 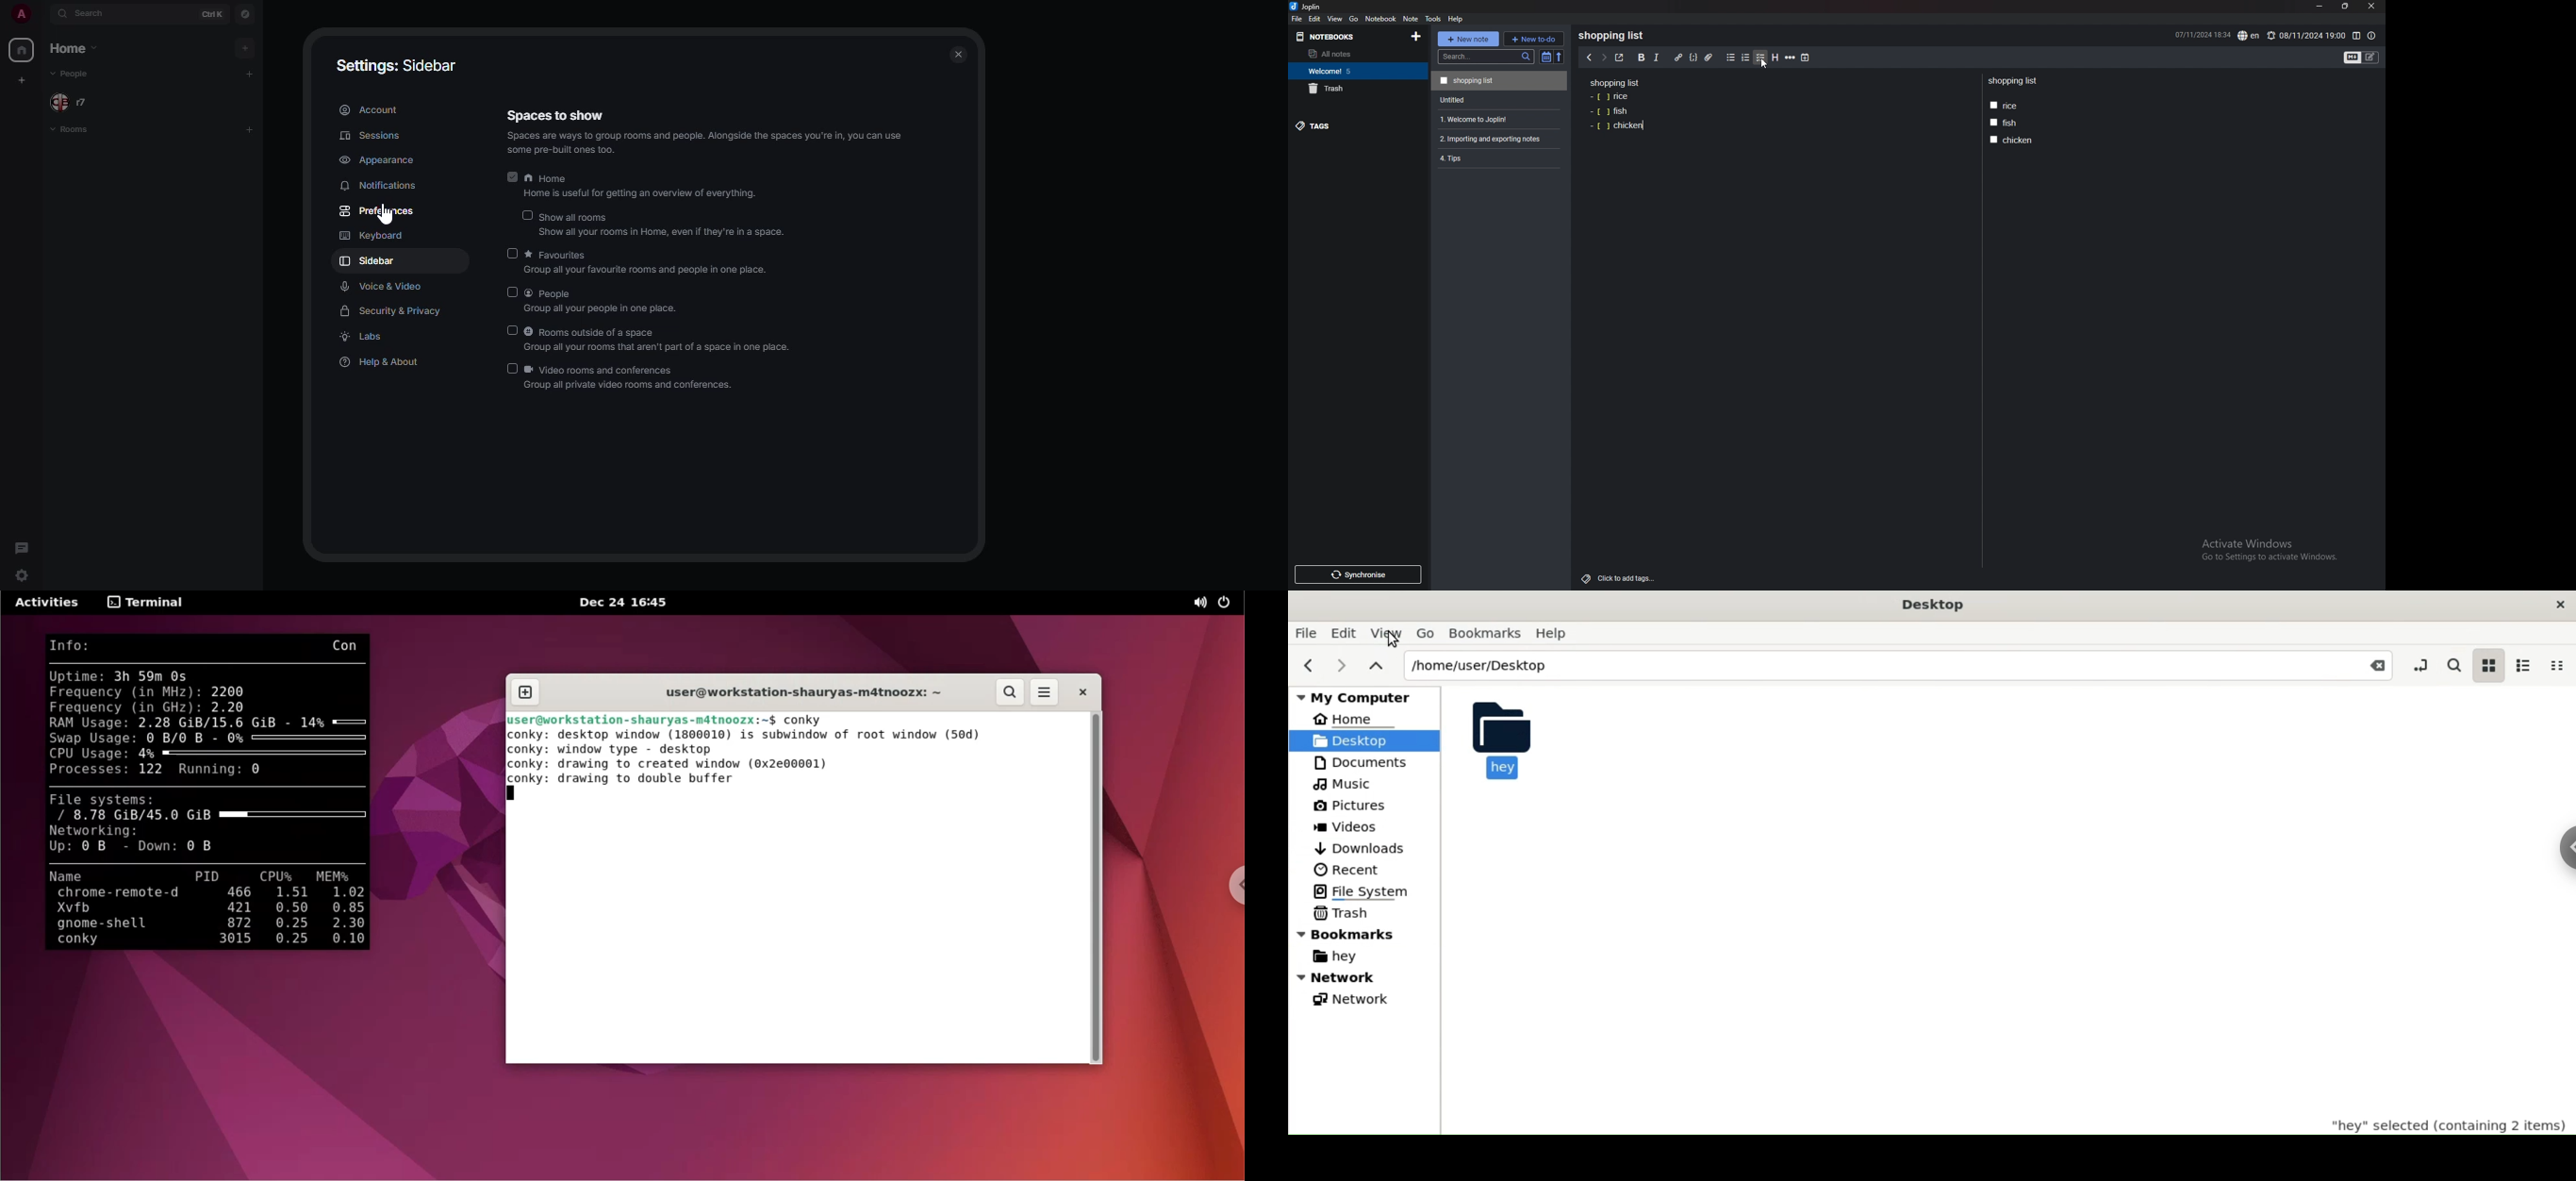 I want to click on bullet list, so click(x=1731, y=58).